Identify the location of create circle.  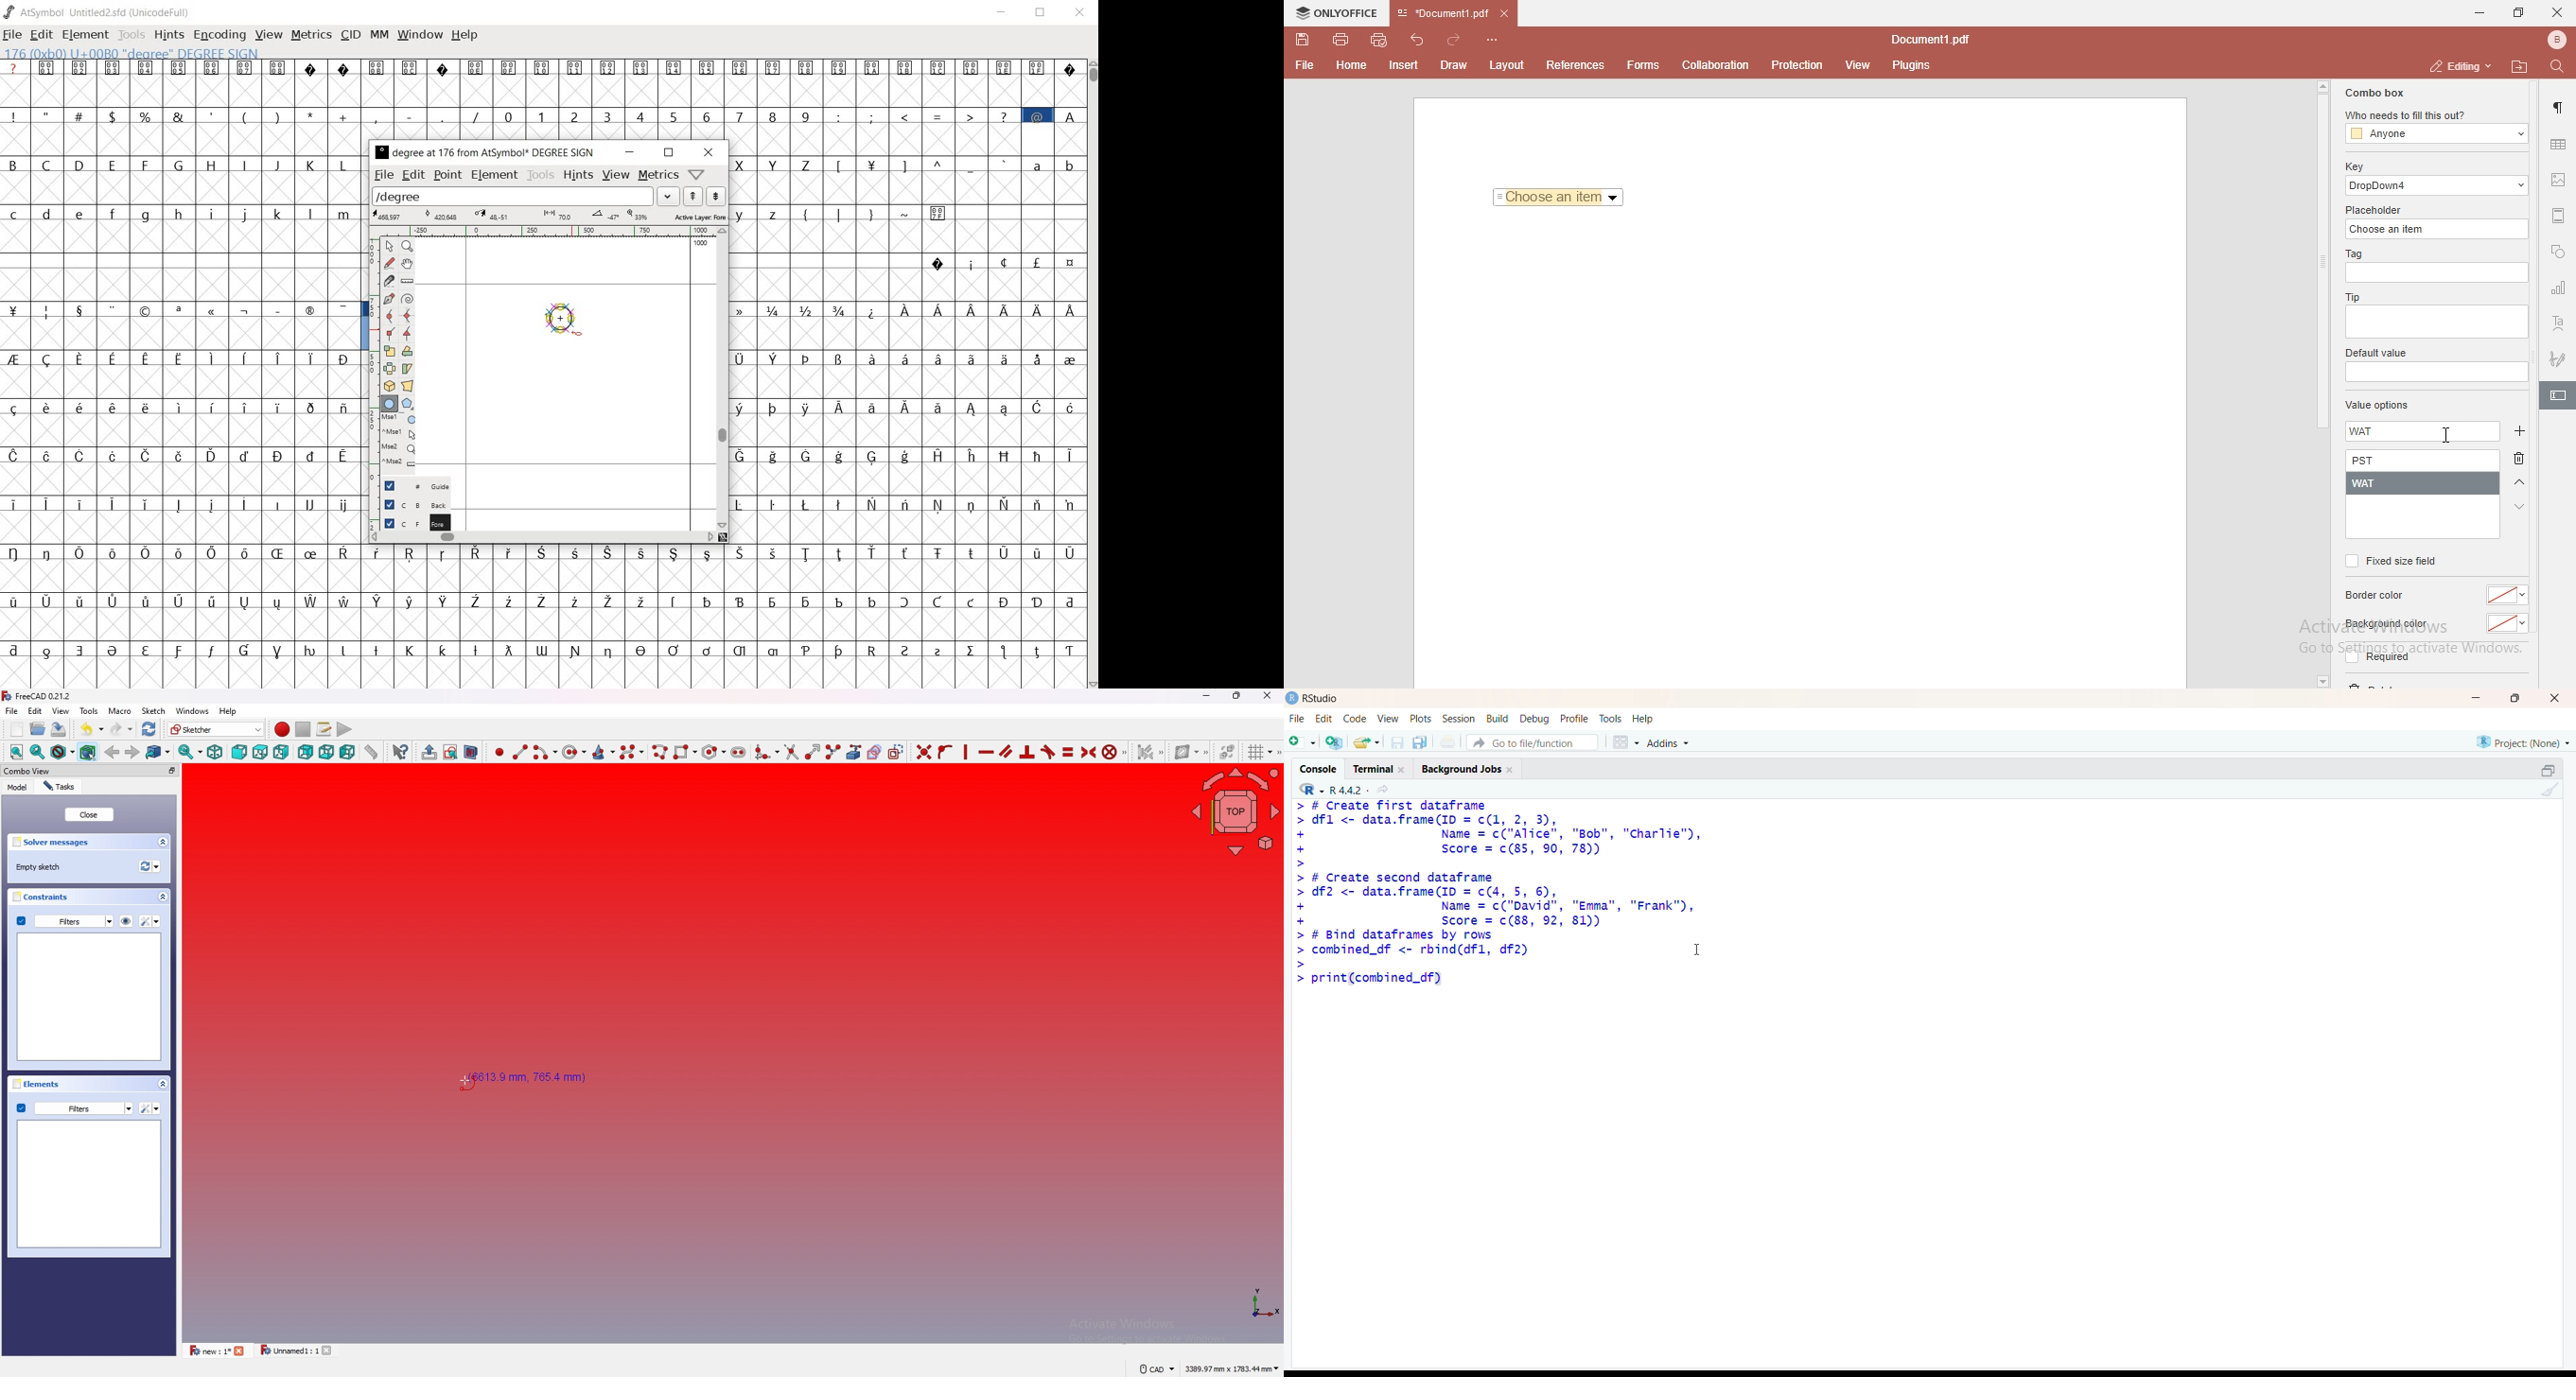
(573, 753).